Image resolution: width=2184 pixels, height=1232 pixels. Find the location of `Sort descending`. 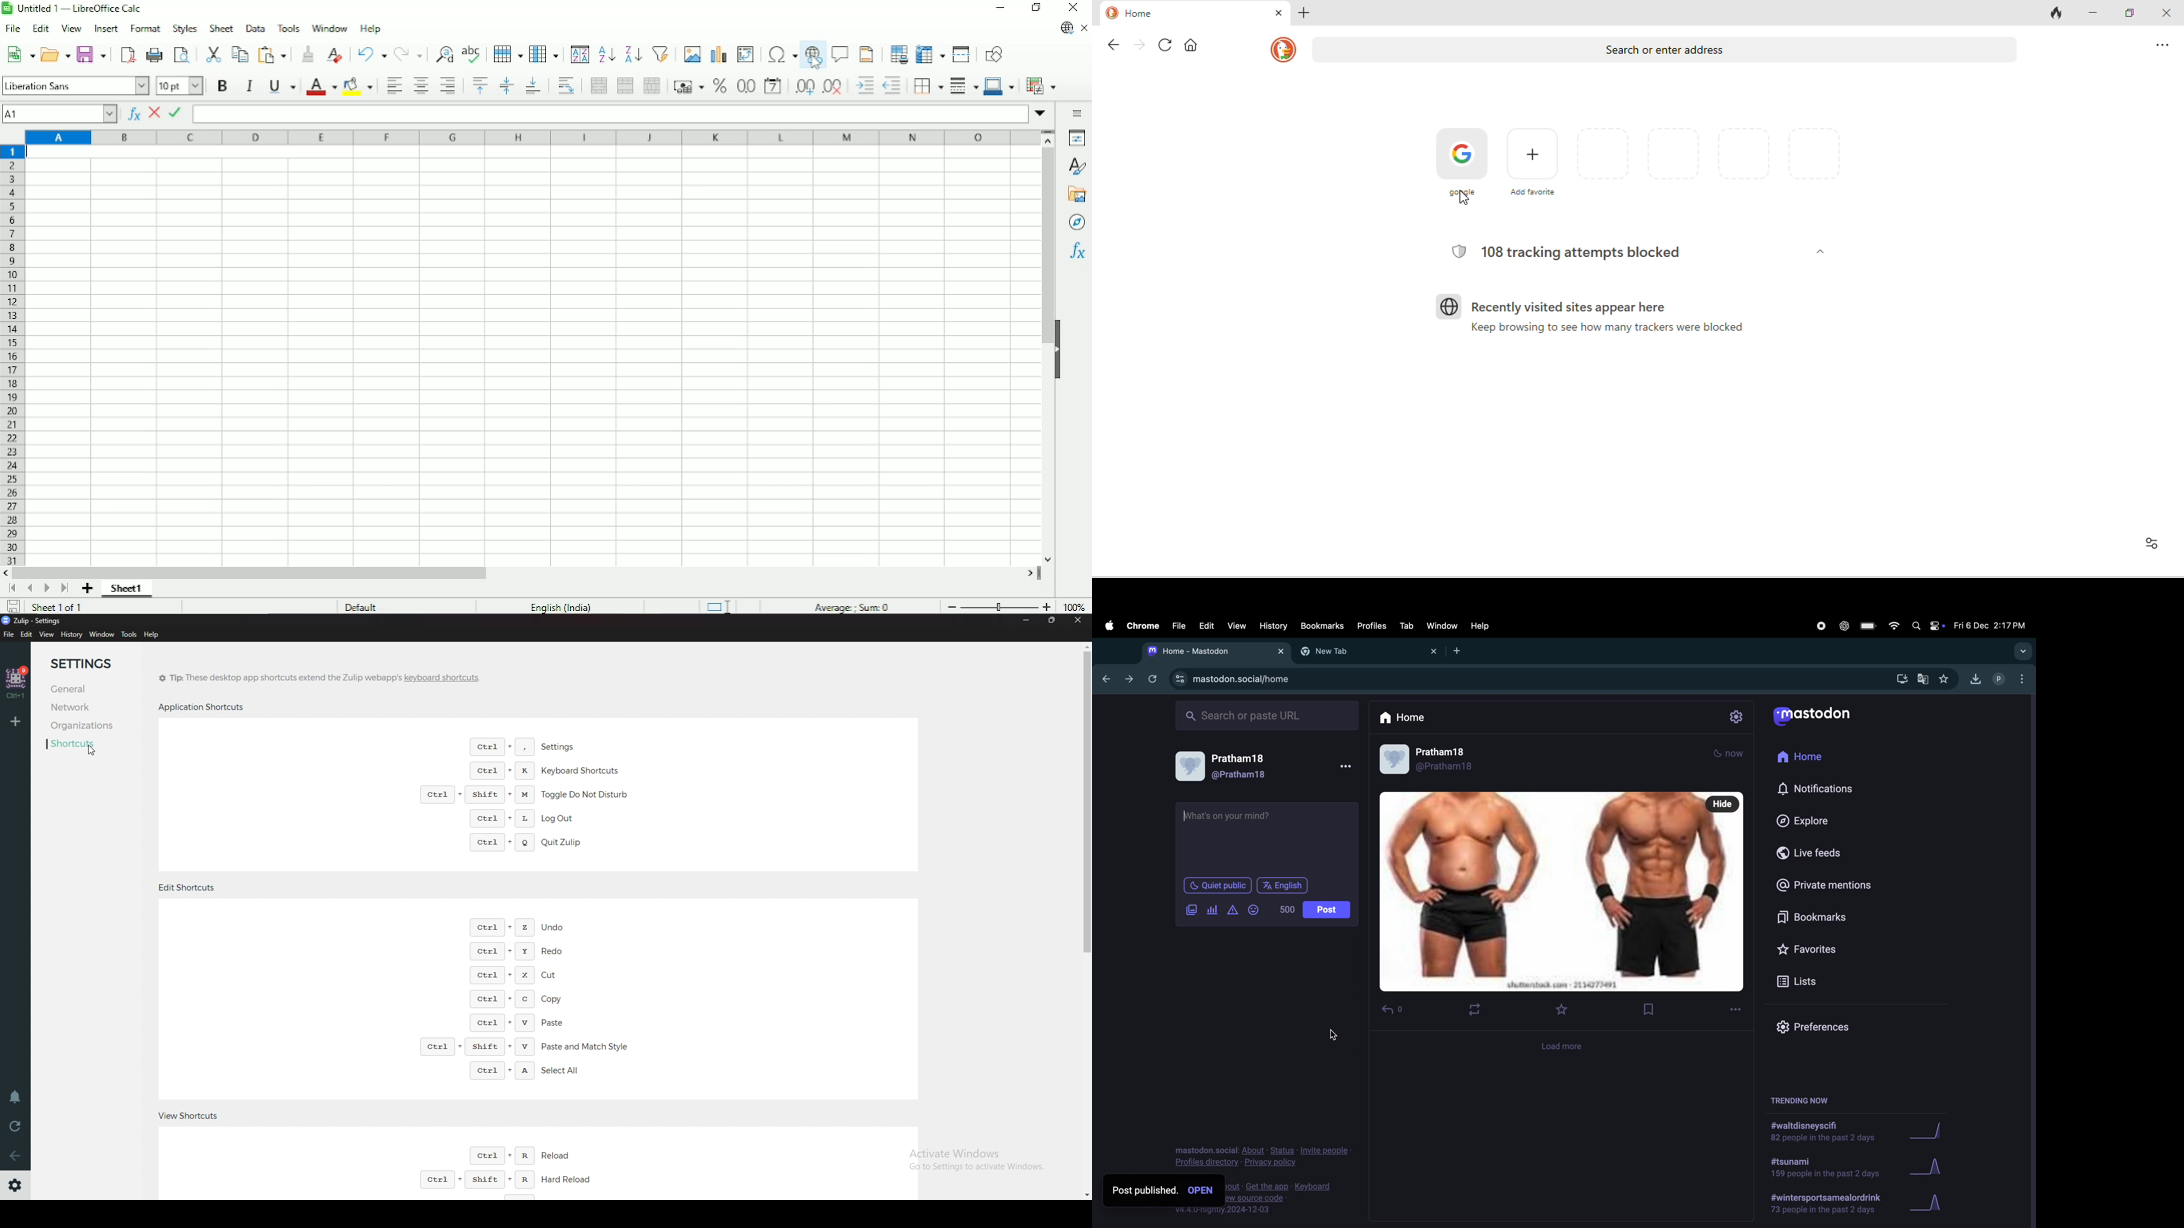

Sort descending is located at coordinates (633, 55).